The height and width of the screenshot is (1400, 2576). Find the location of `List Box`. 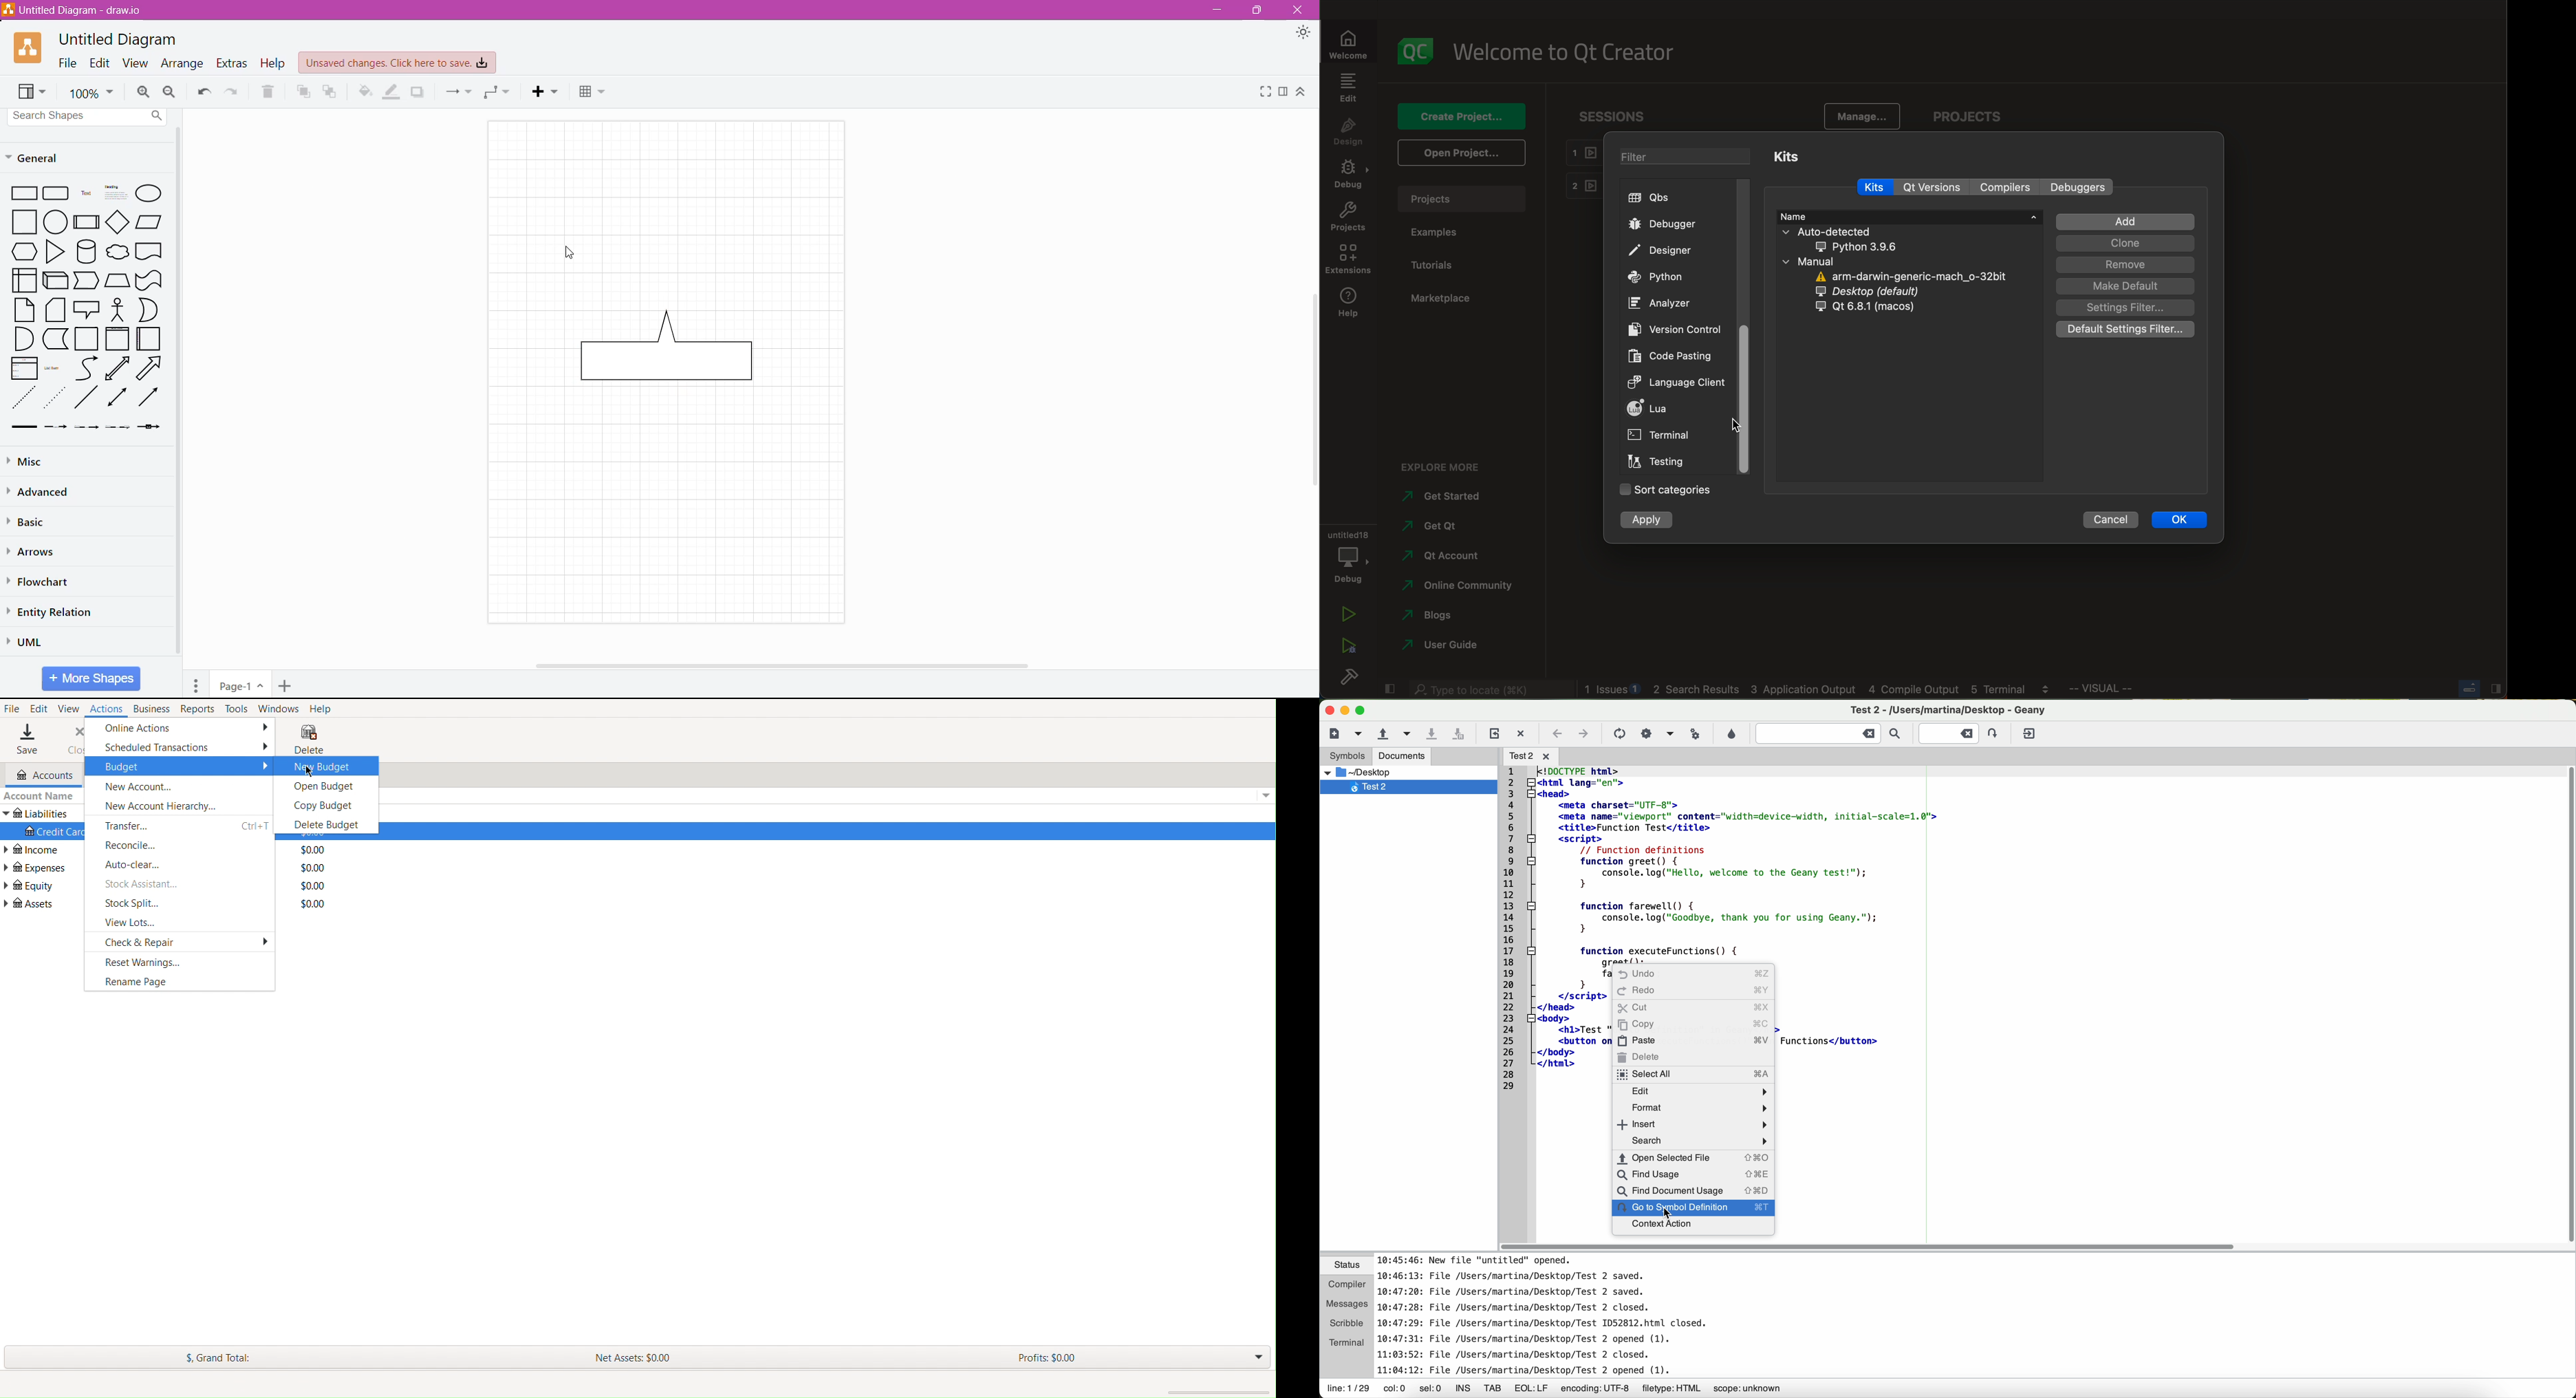

List Box is located at coordinates (24, 368).